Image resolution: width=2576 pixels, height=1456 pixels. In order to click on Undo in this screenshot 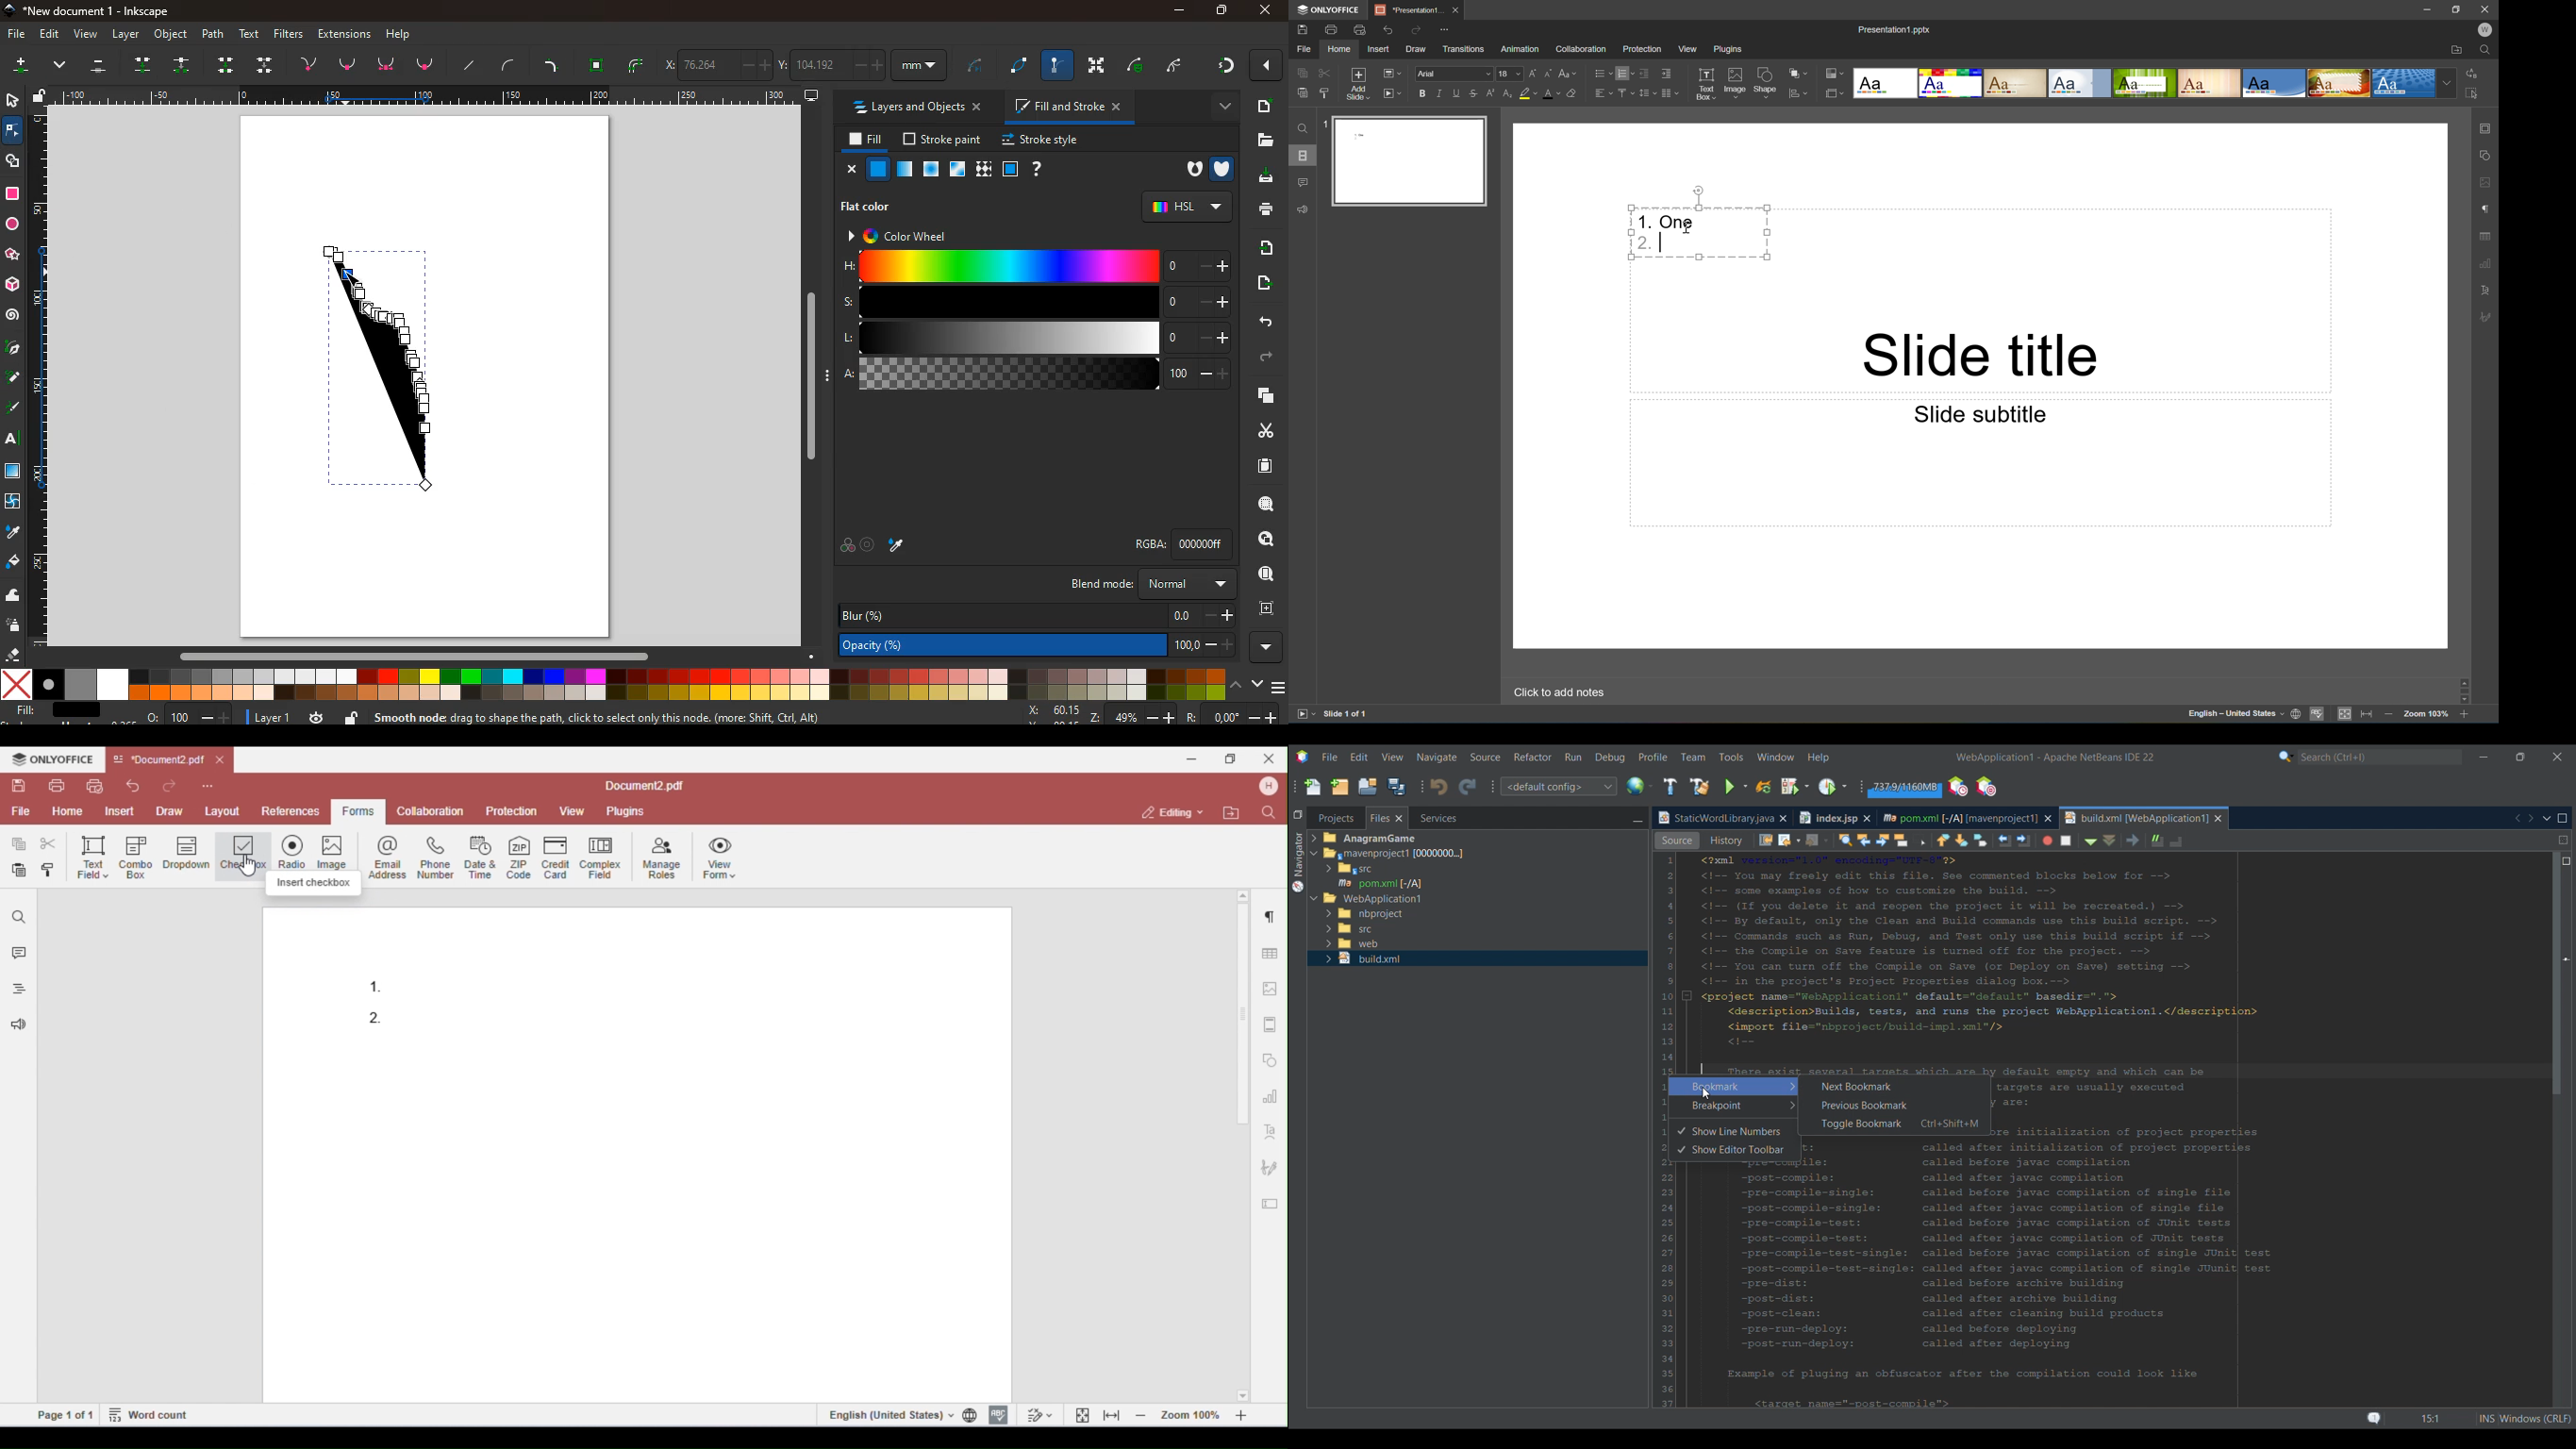, I will do `click(1392, 32)`.